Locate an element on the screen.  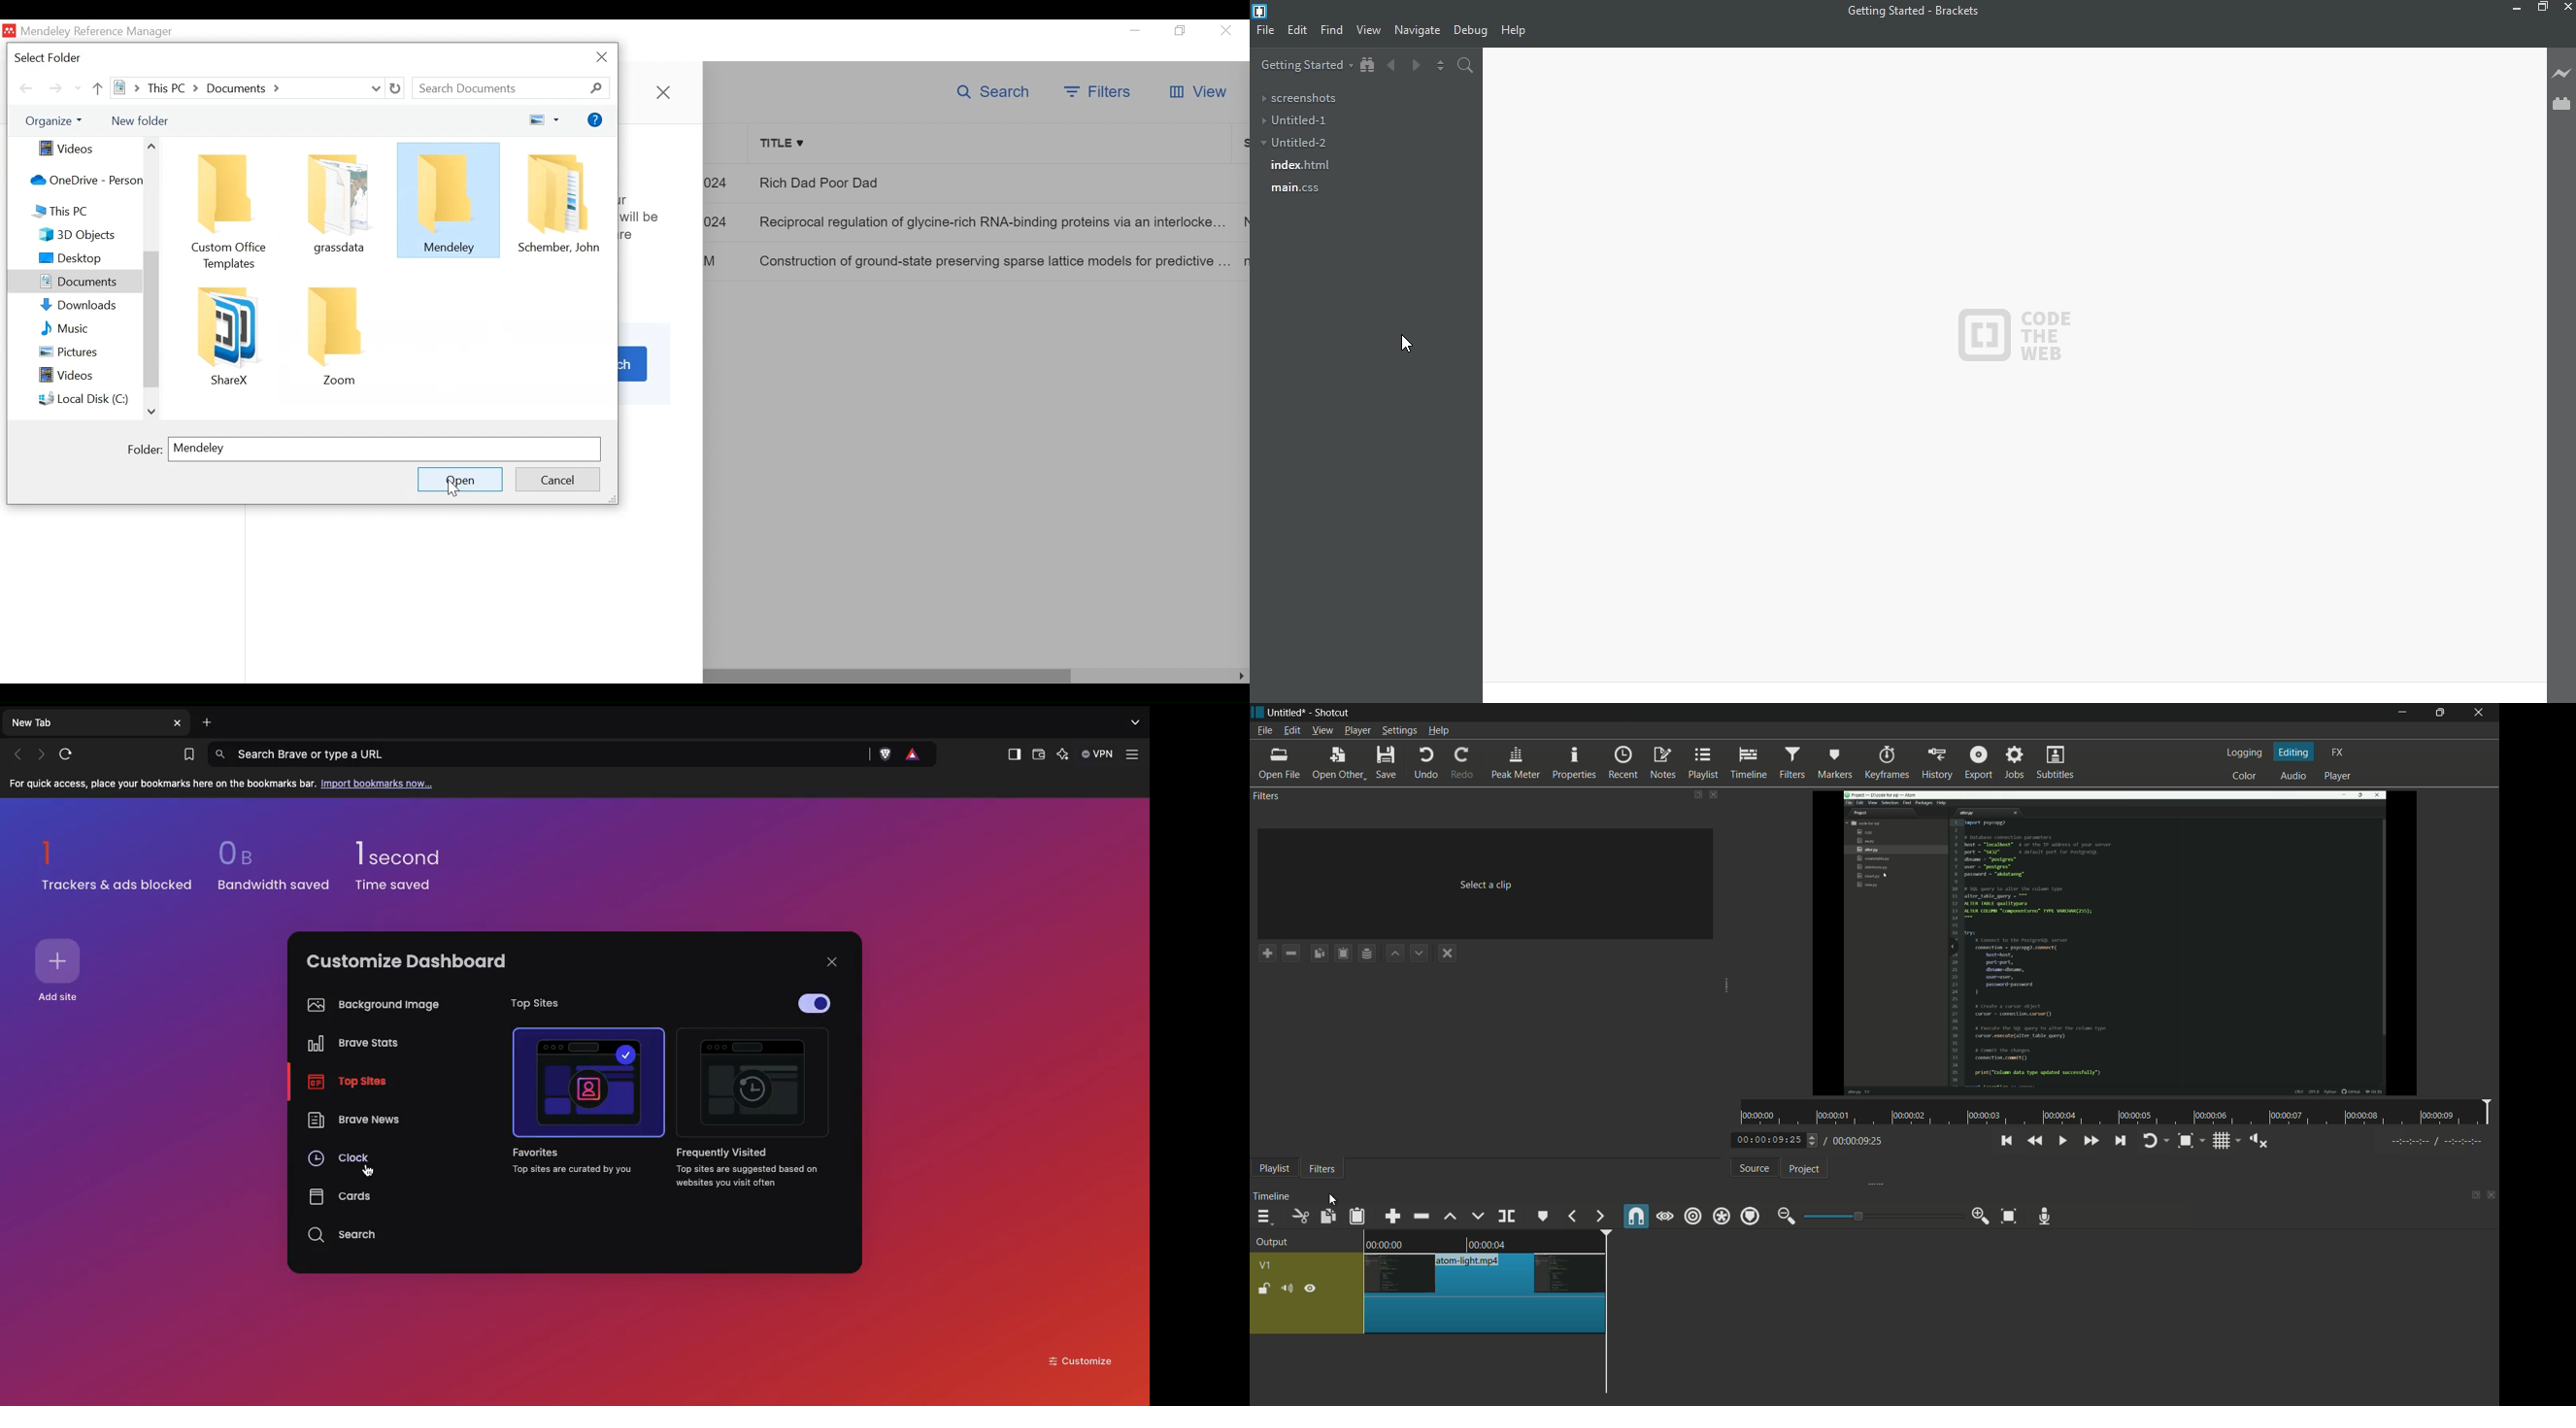
Videos is located at coordinates (85, 375).